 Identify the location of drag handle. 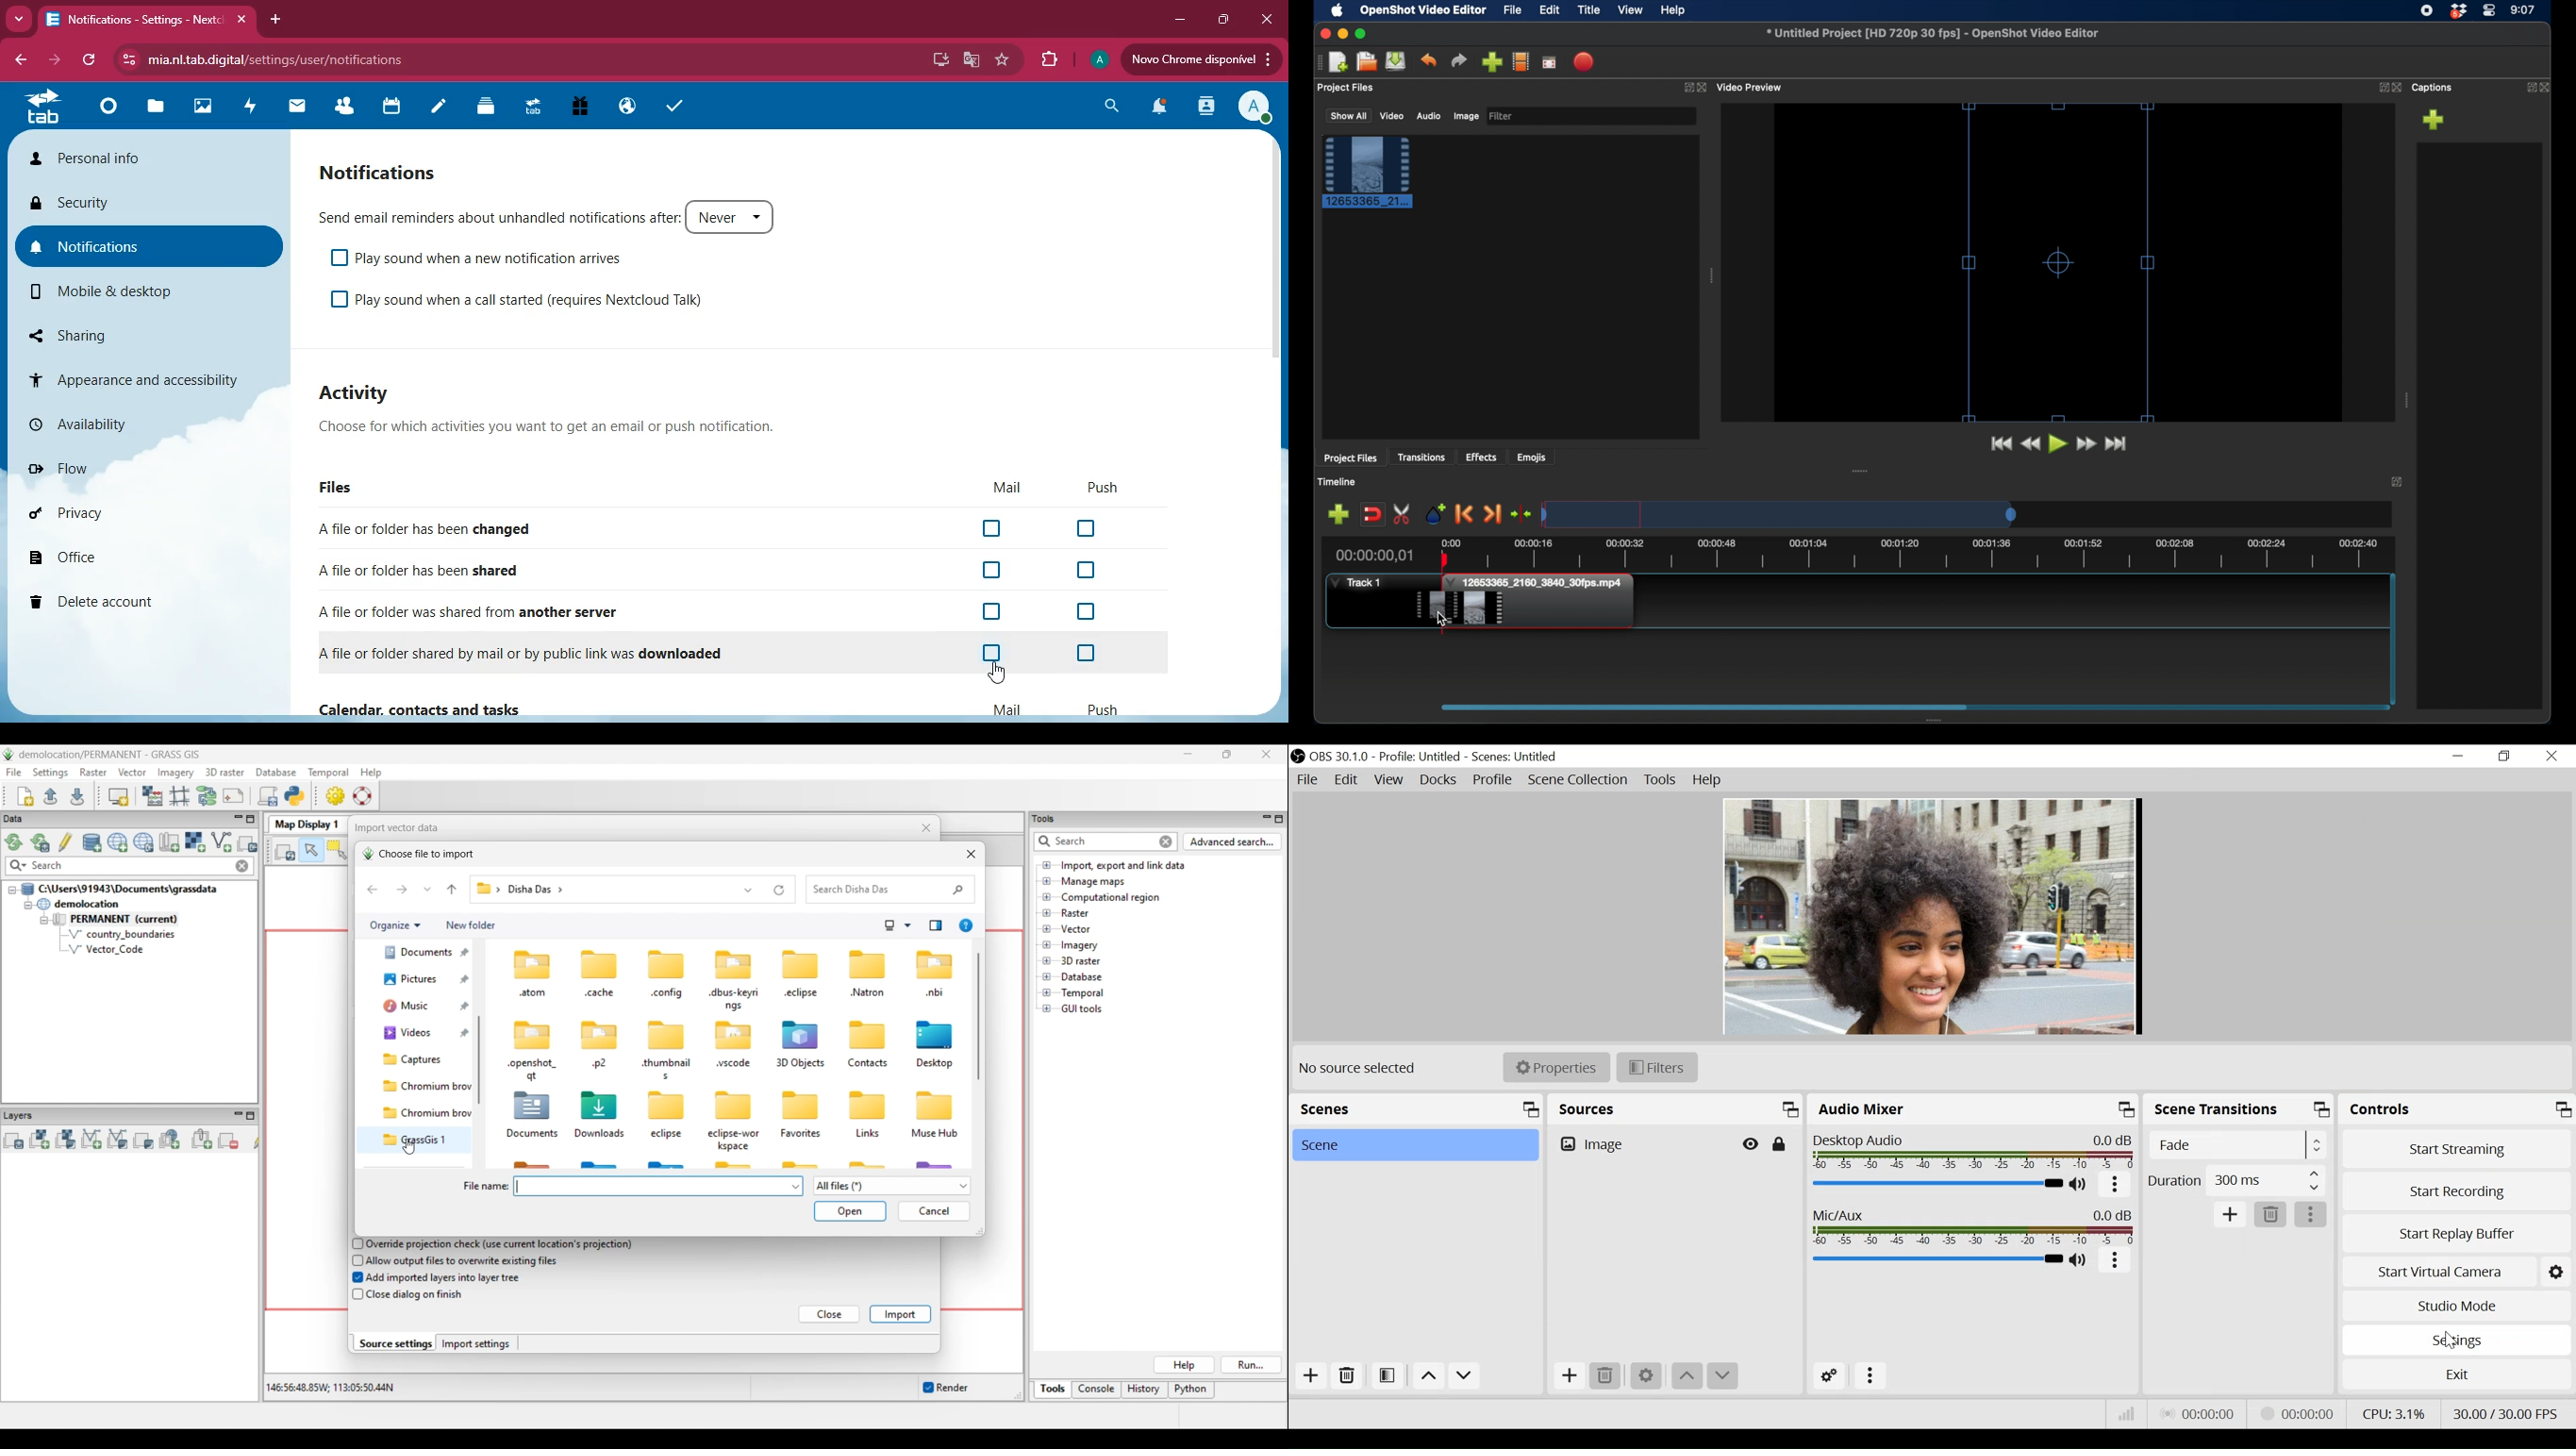
(2406, 400).